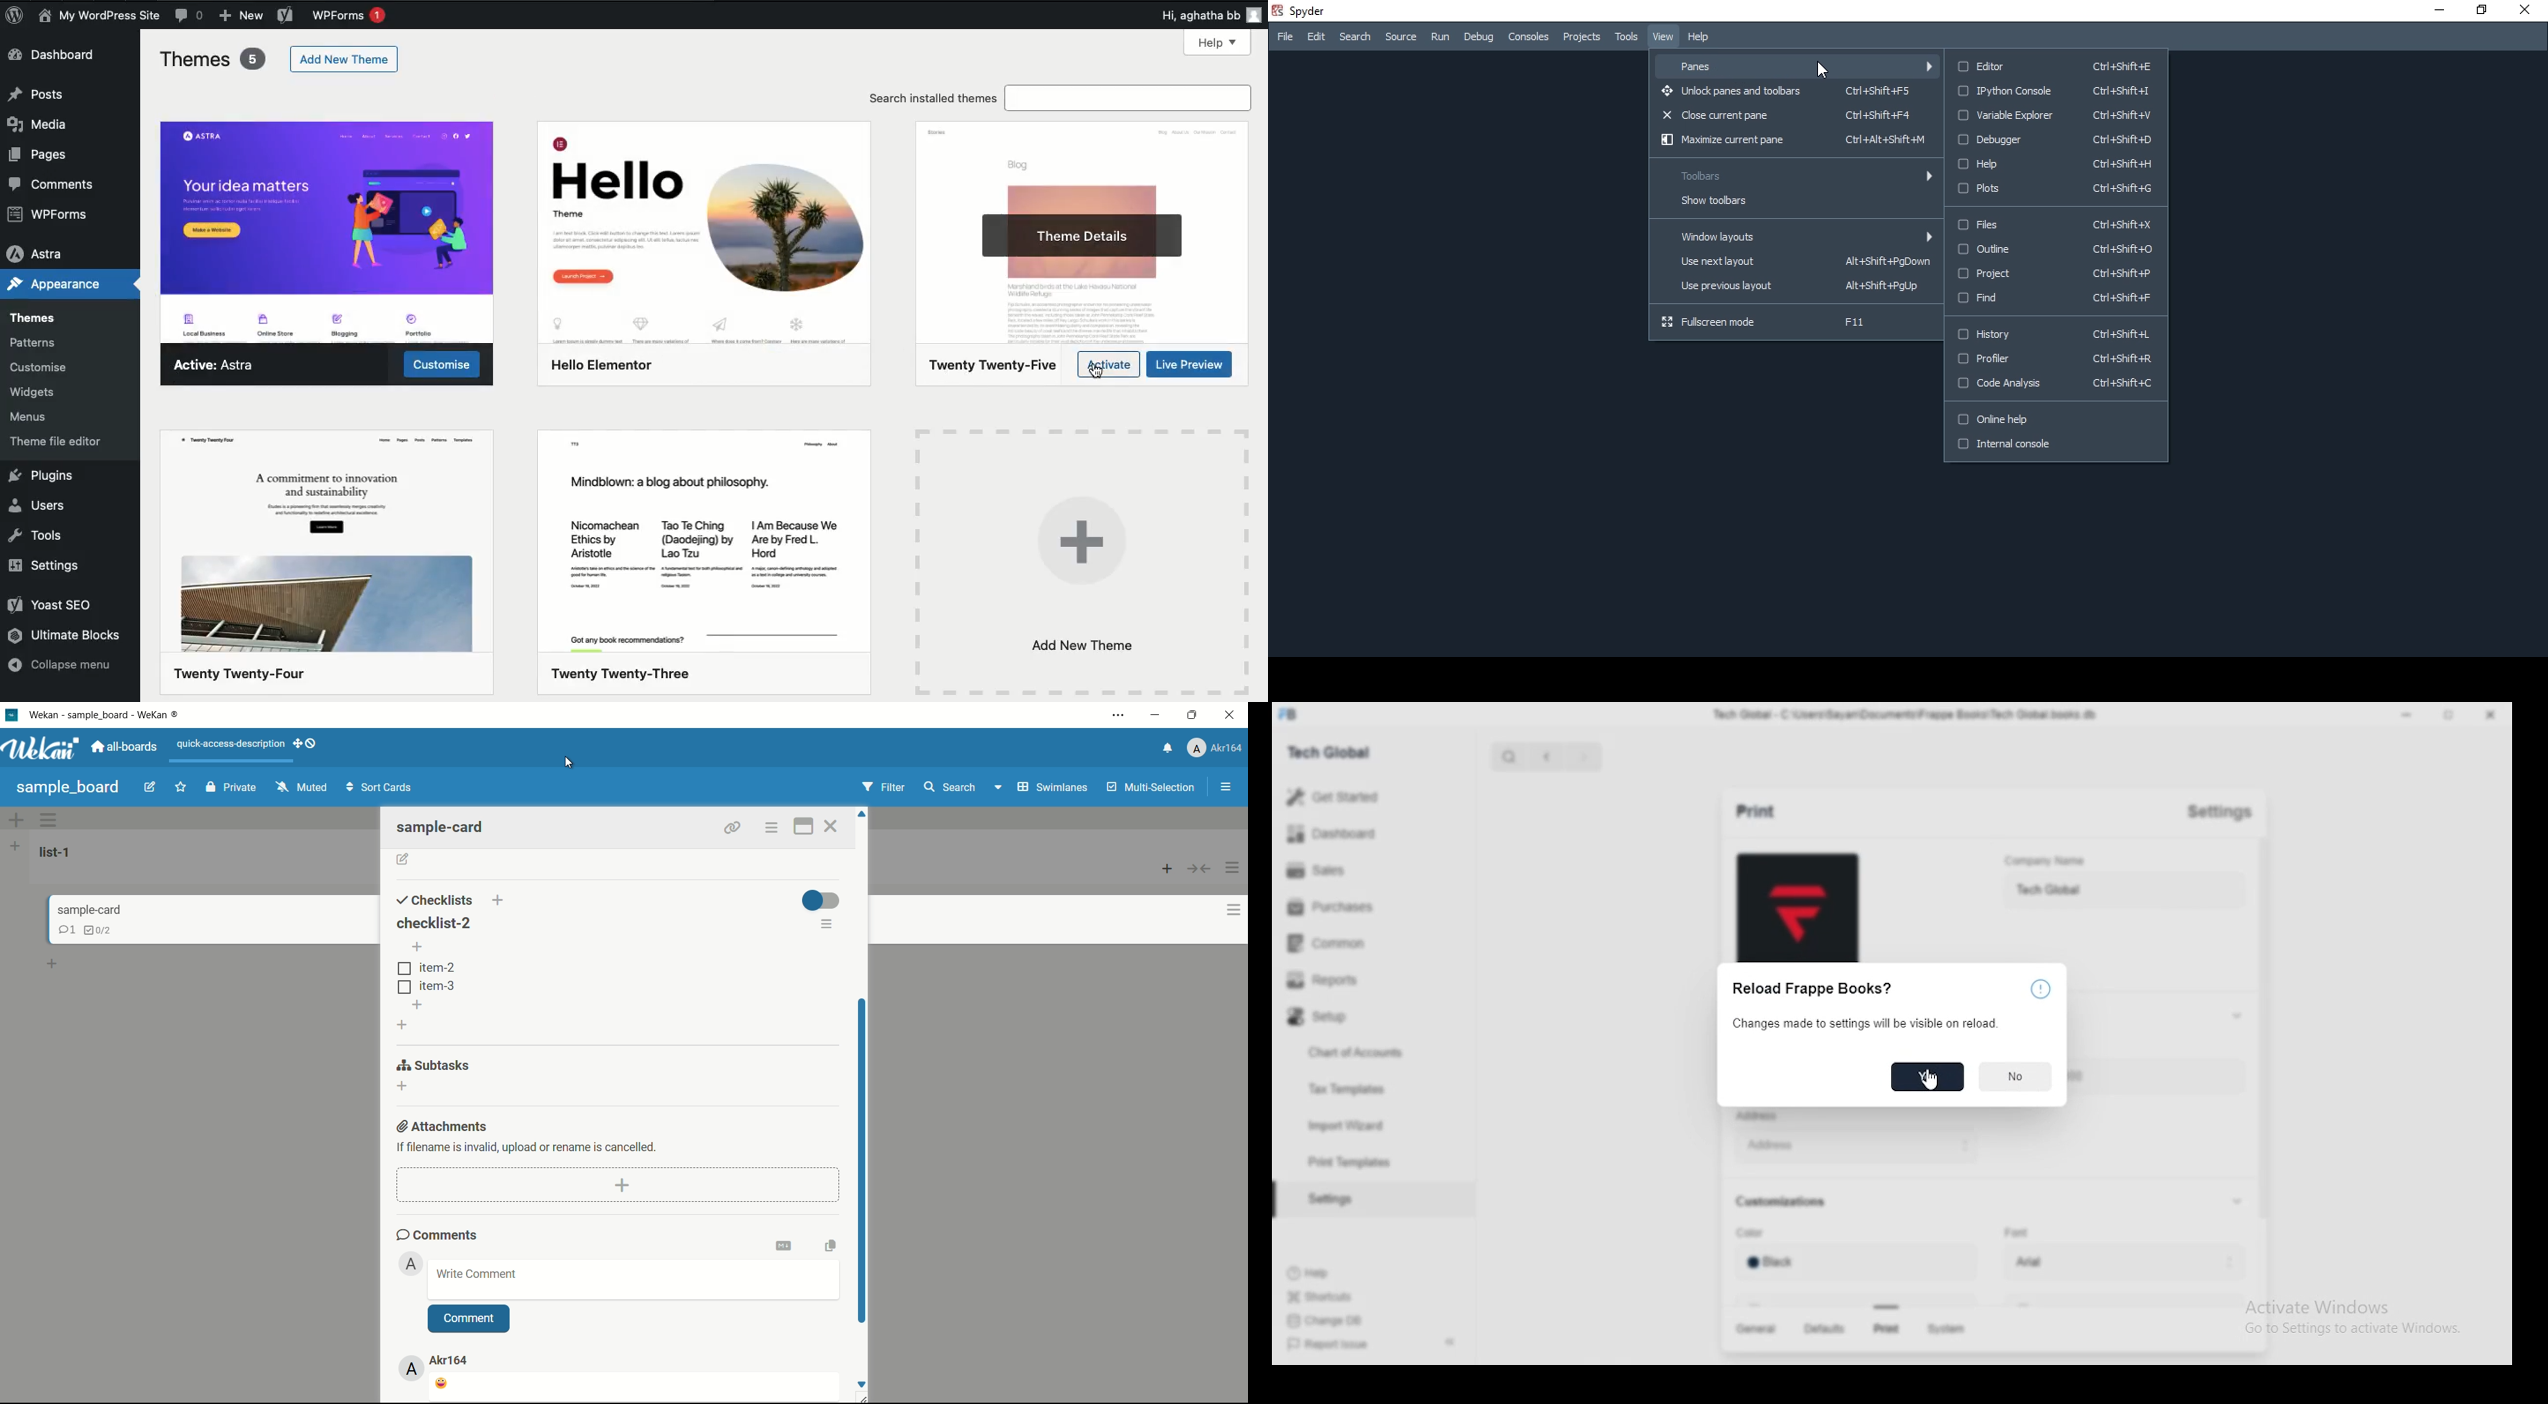 Image resolution: width=2548 pixels, height=1428 pixels. Describe the element at coordinates (1758, 1331) in the screenshot. I see `GENERAL ` at that location.